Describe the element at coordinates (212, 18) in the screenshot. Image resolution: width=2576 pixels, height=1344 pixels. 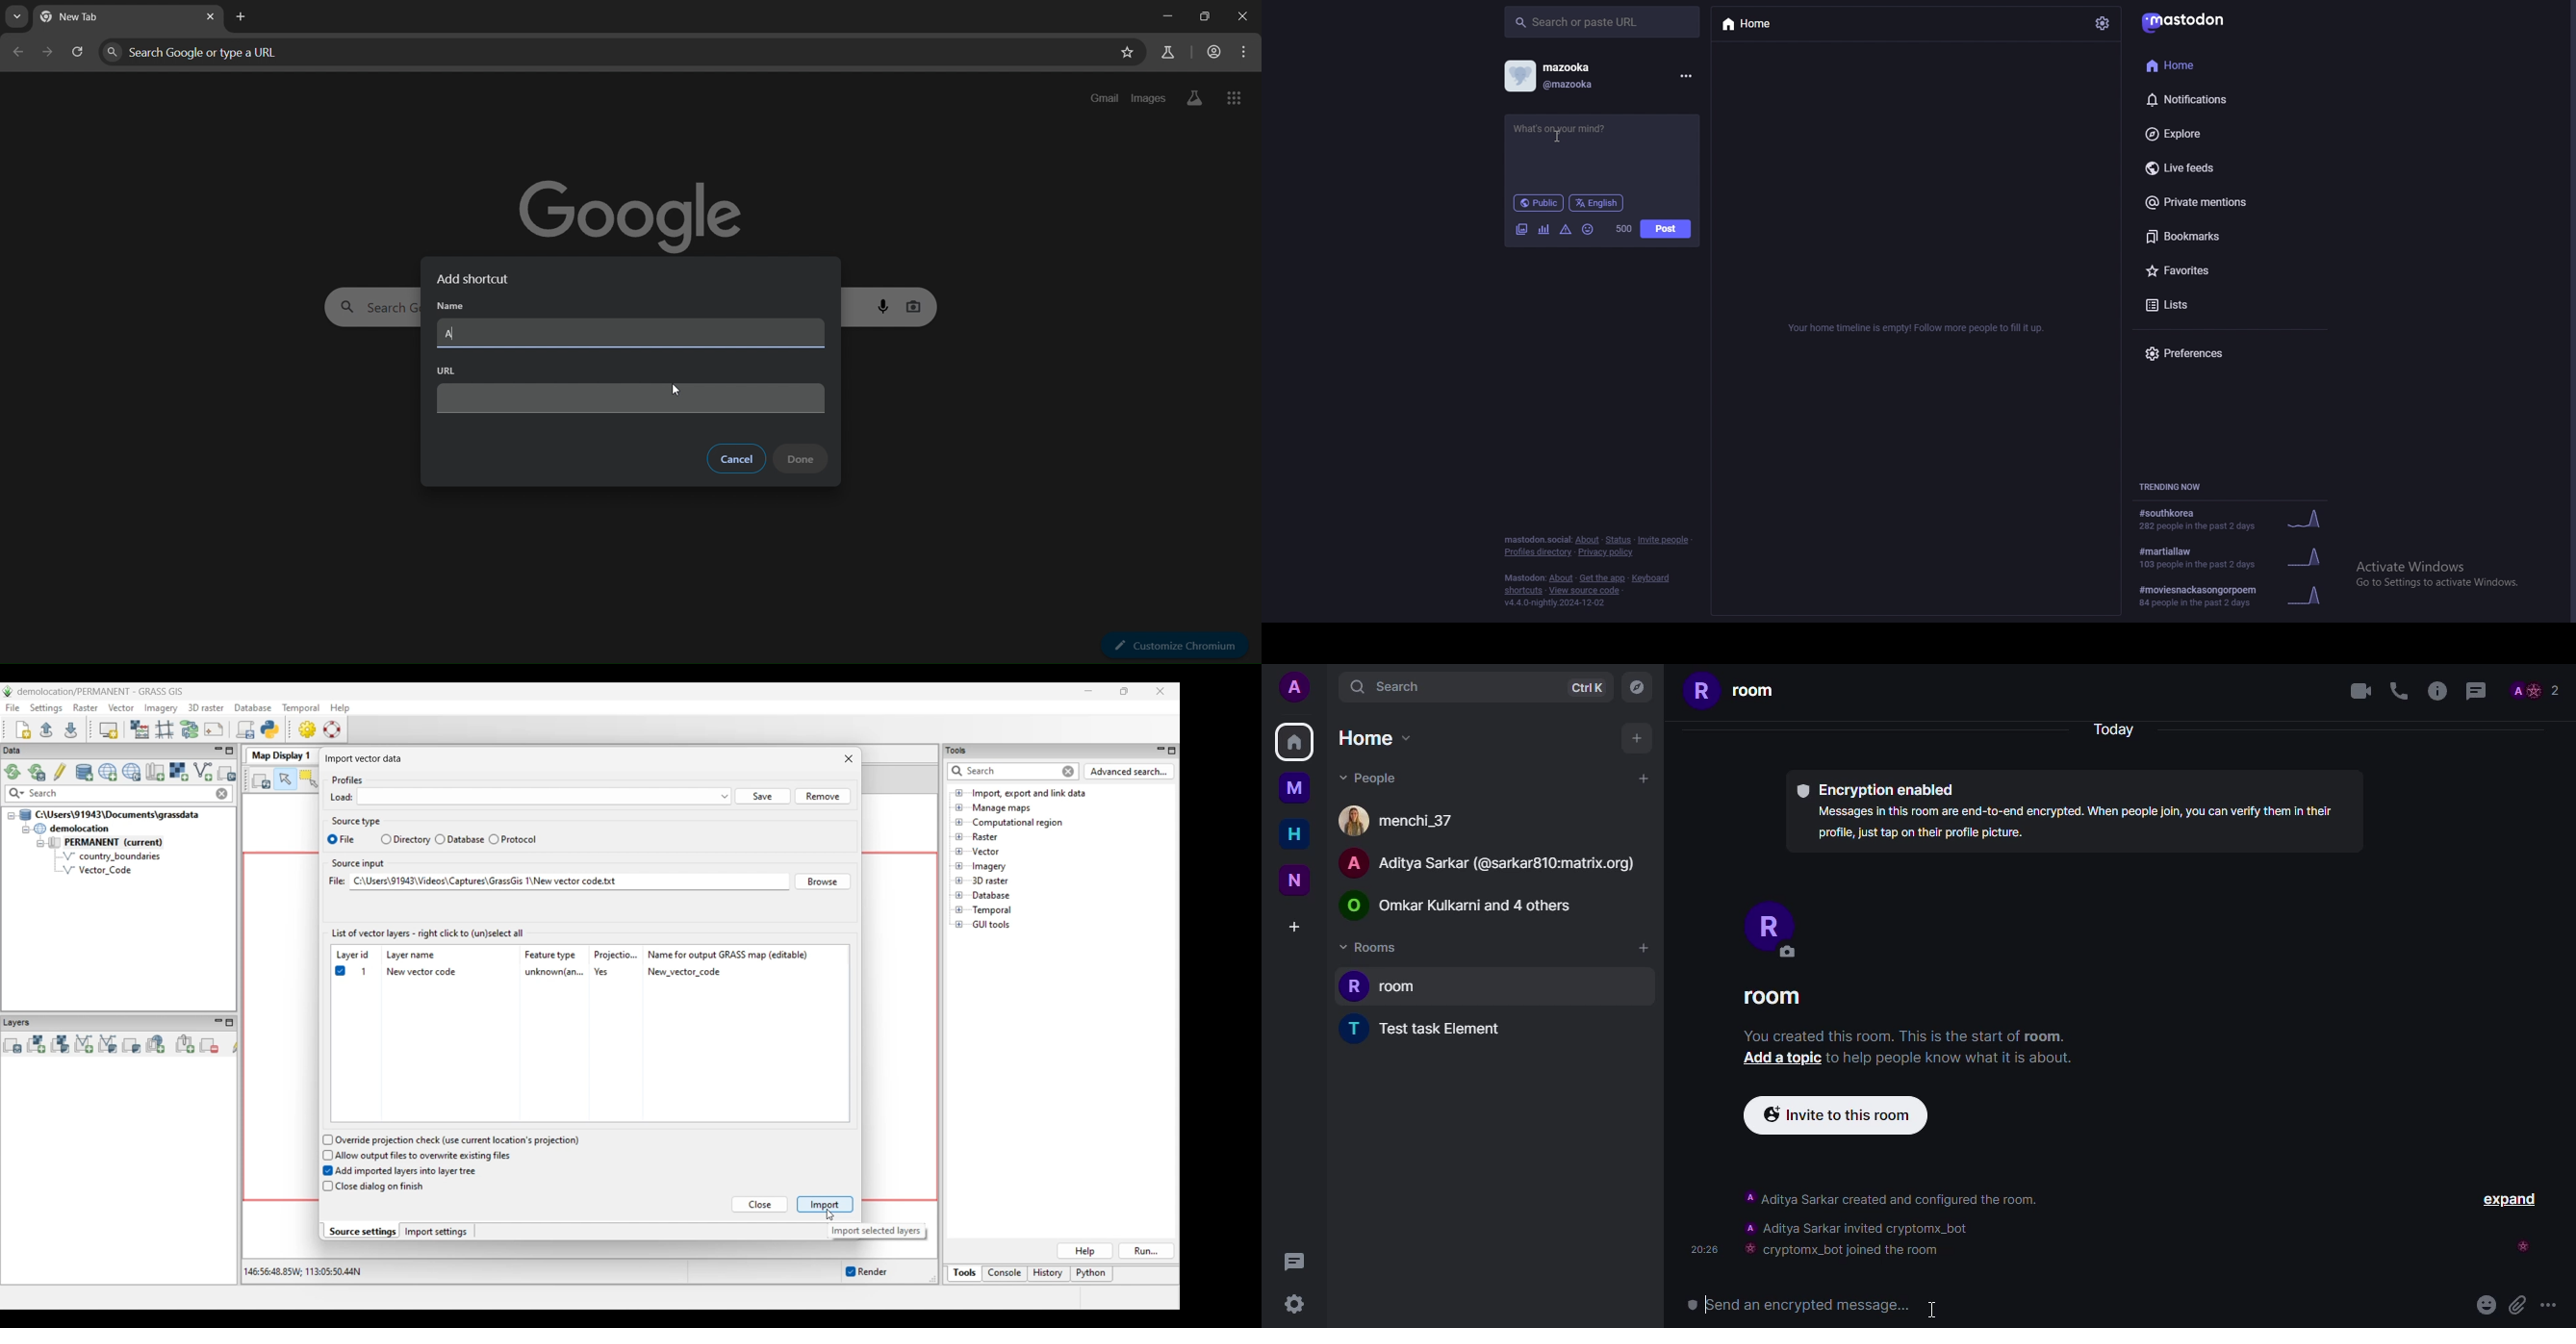
I see `close tab` at that location.